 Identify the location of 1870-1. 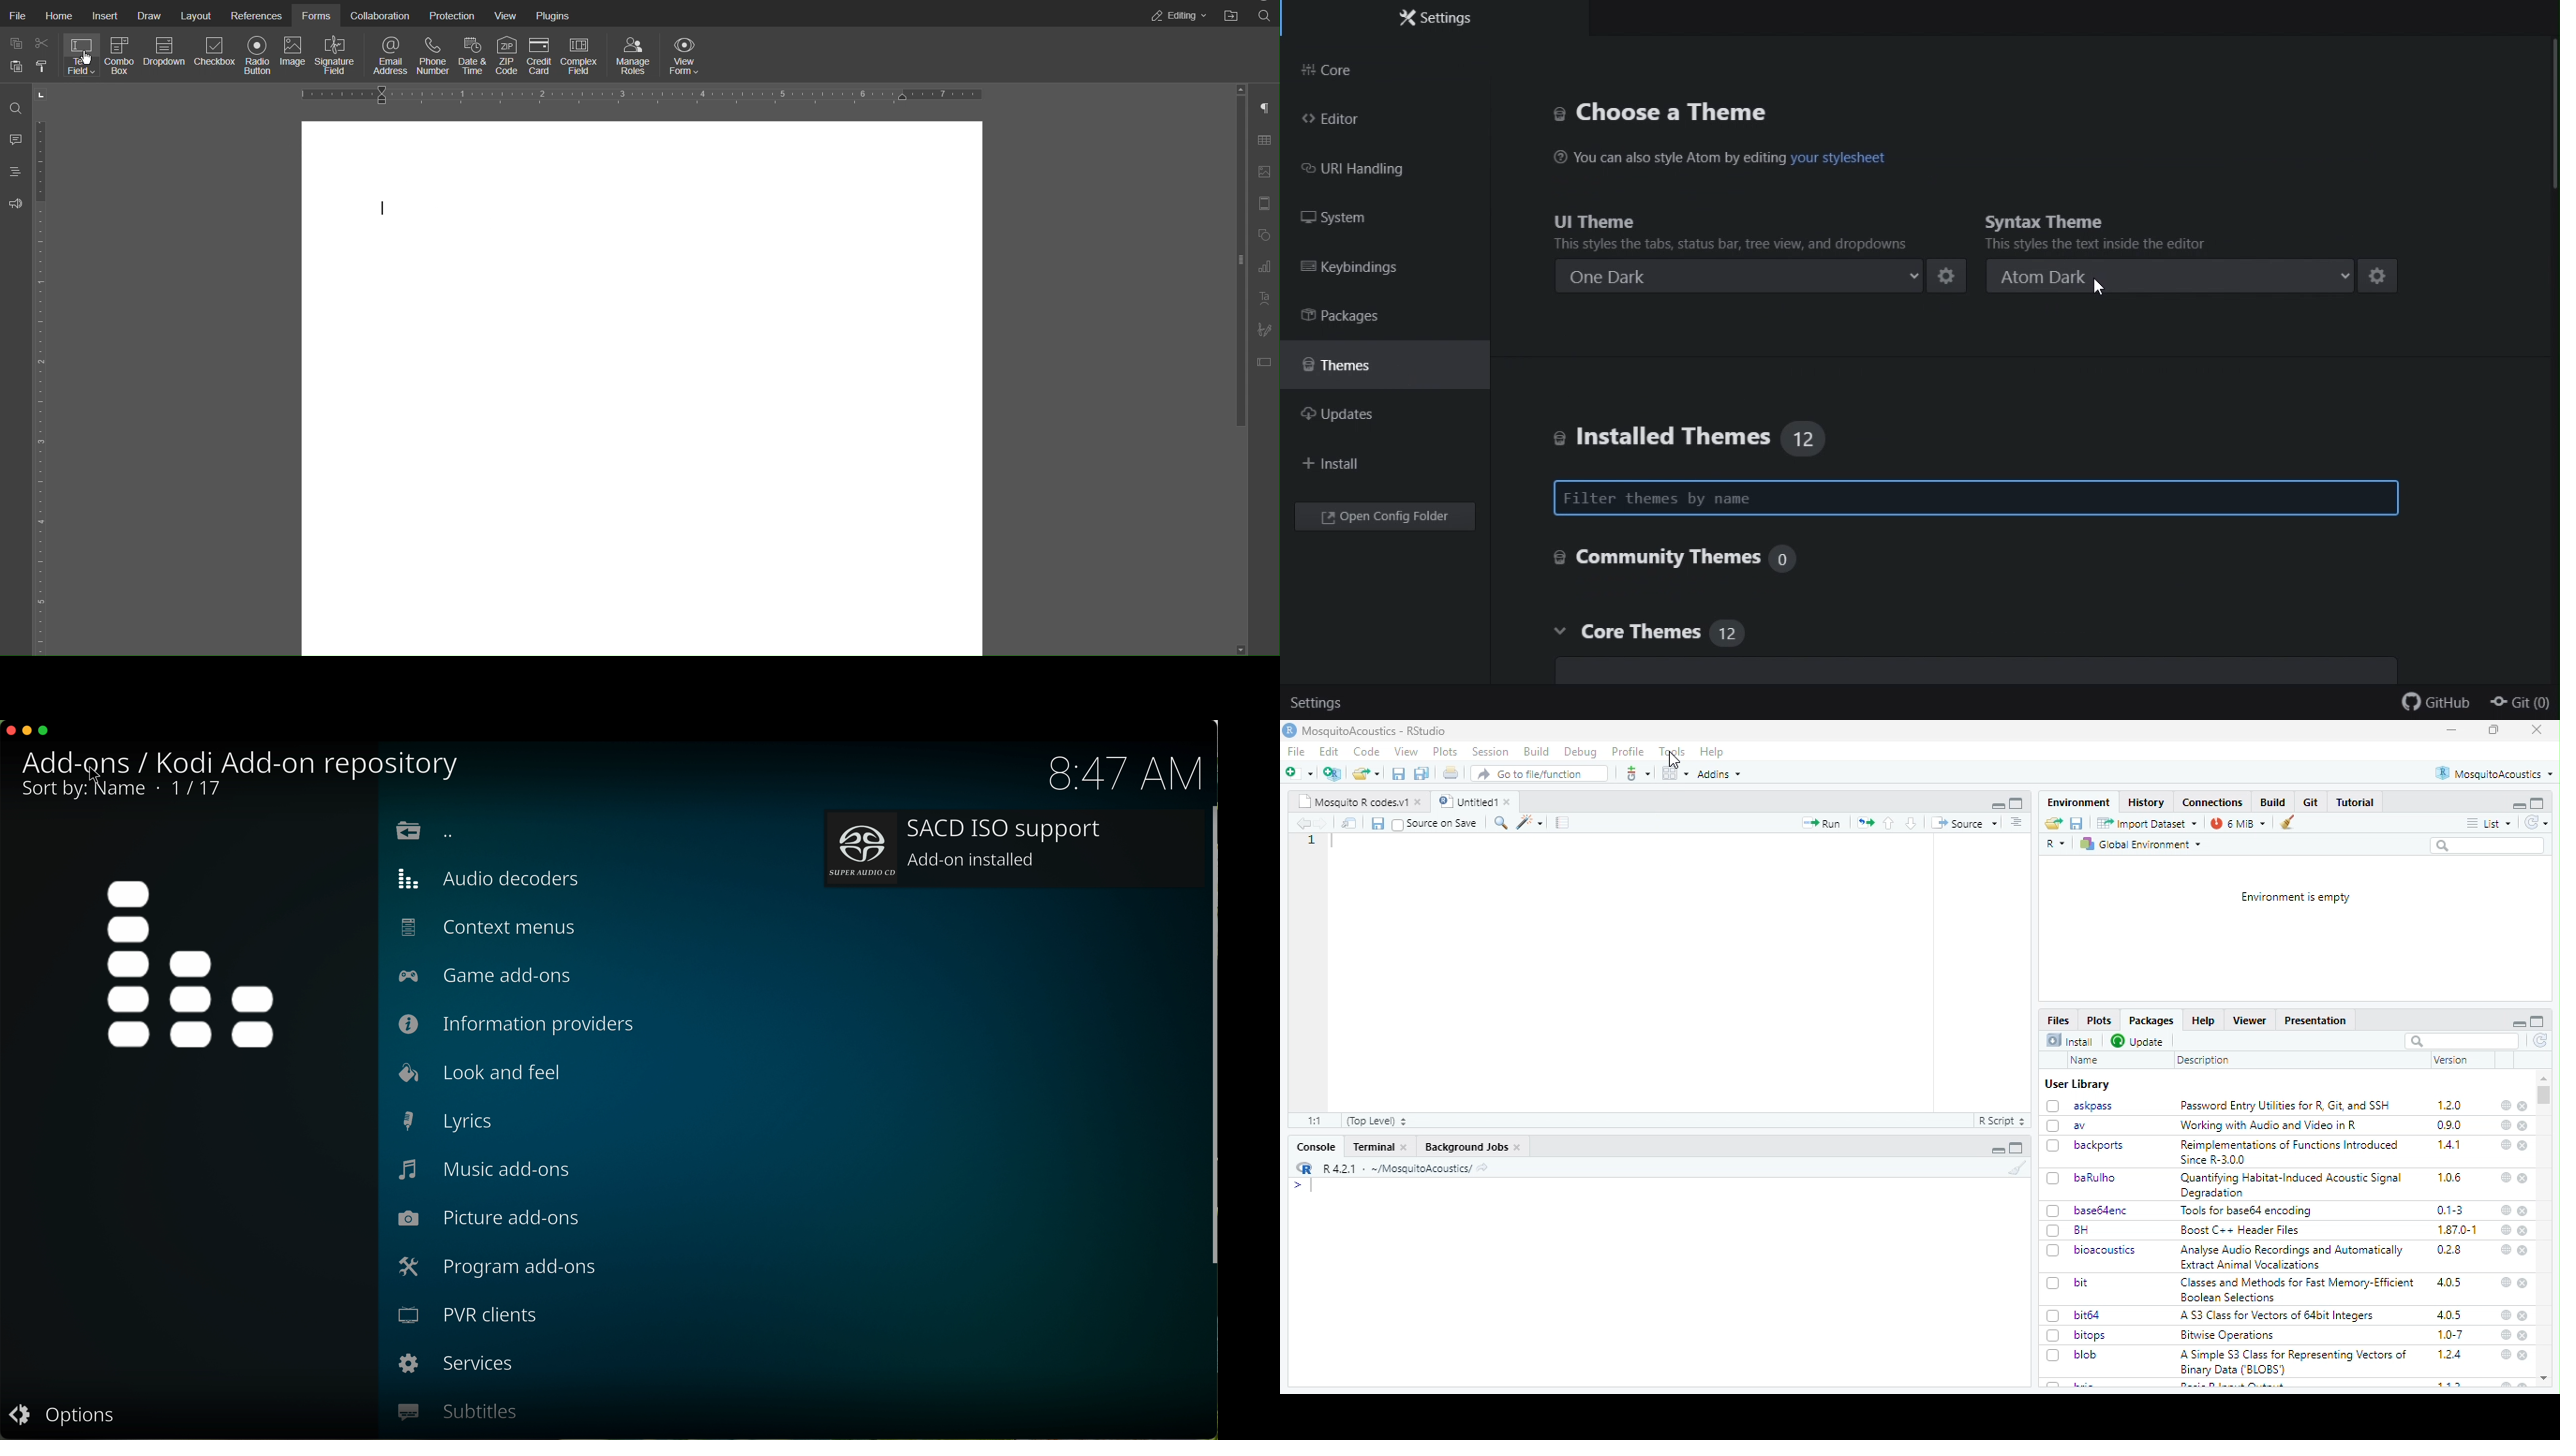
(2458, 1231).